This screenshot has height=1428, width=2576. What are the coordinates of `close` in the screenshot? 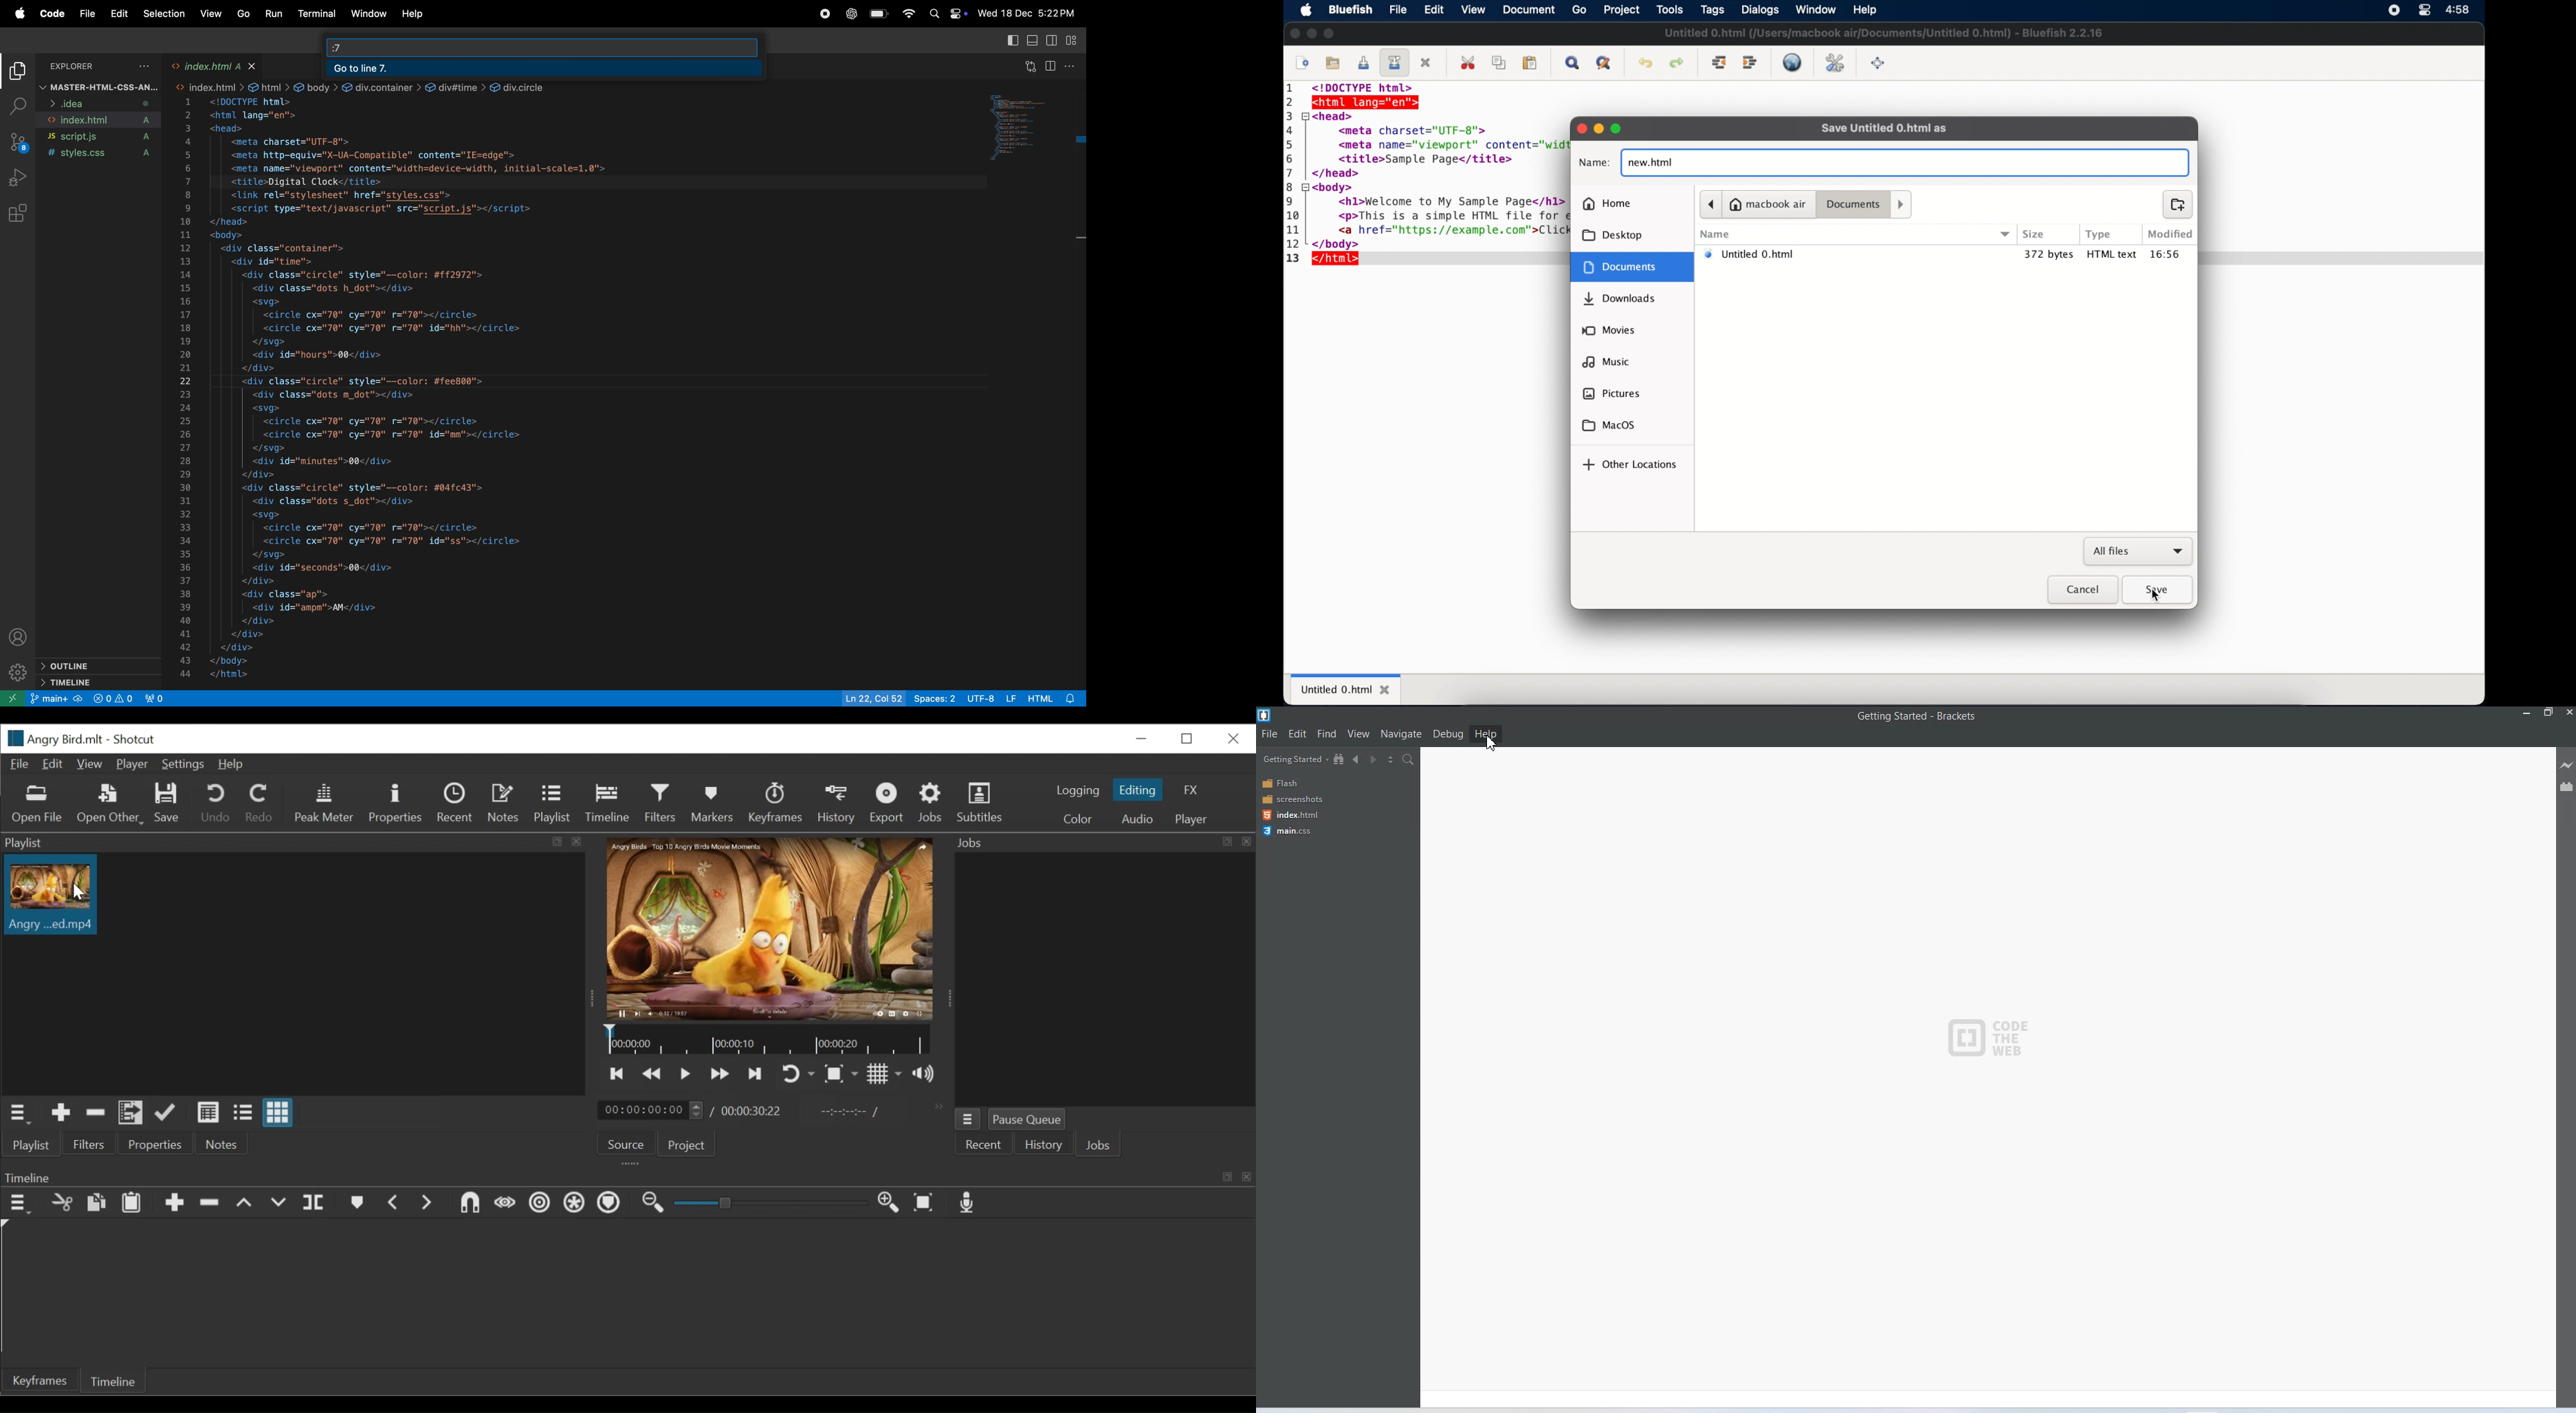 It's located at (1427, 63).